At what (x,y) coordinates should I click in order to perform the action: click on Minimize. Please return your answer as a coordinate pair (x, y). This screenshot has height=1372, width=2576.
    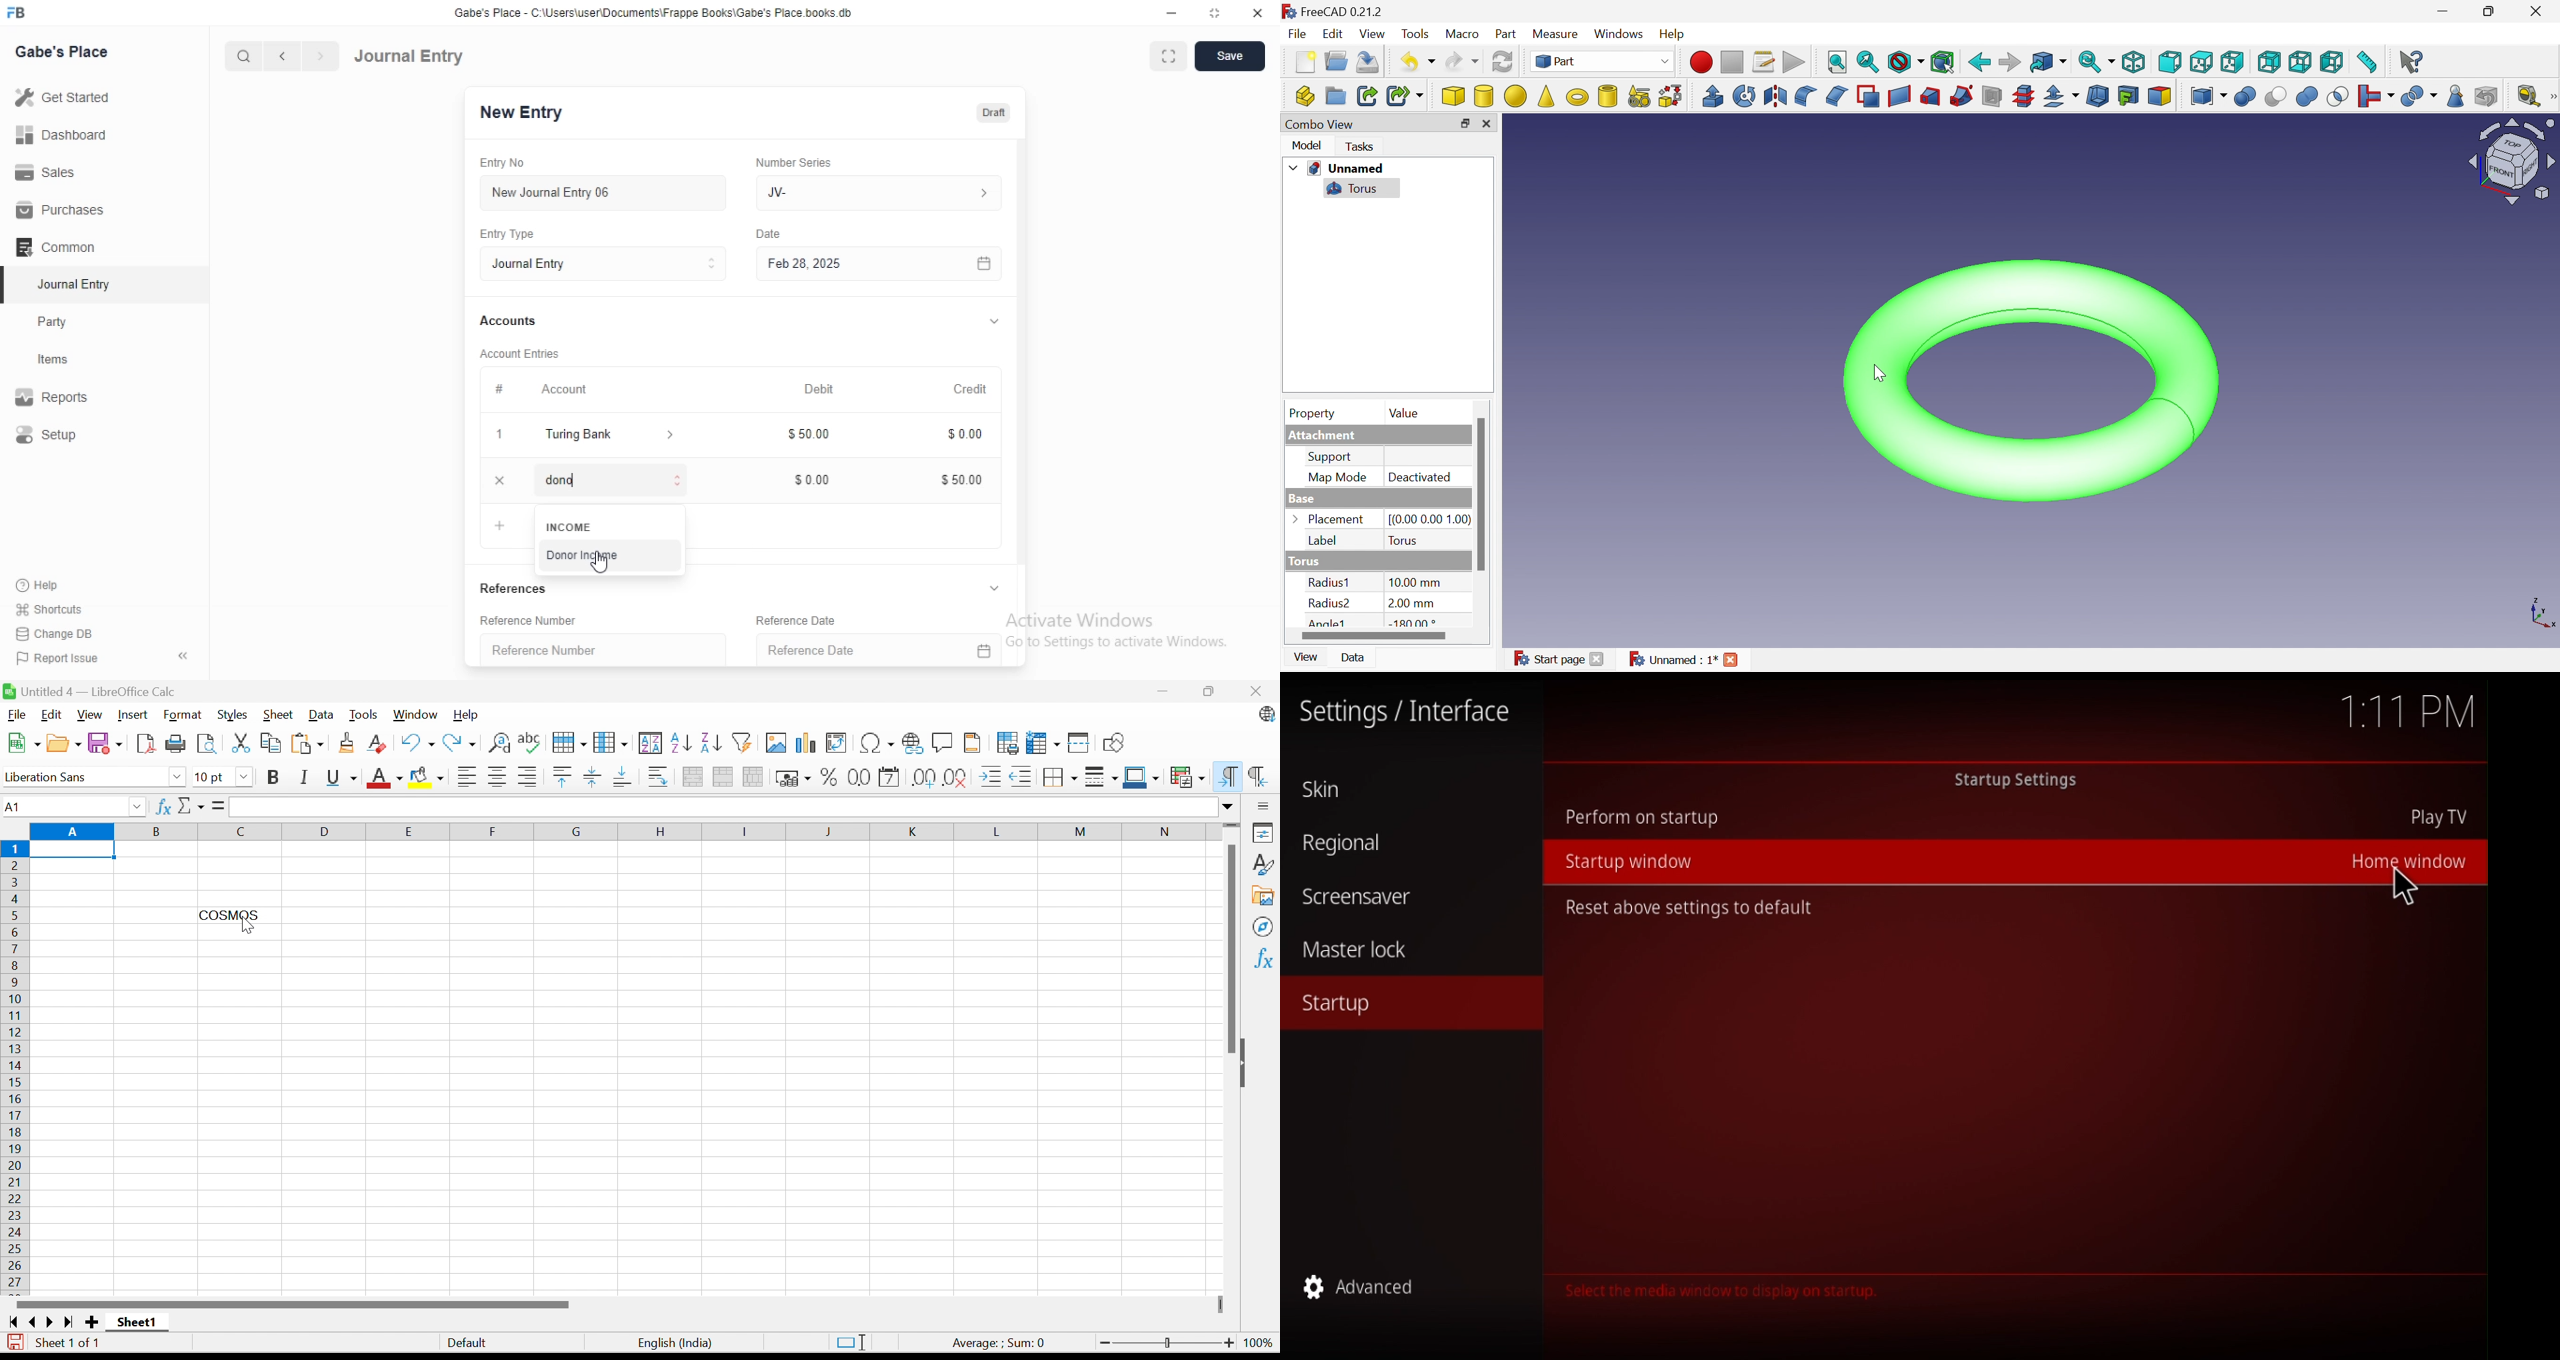
    Looking at the image, I should click on (1163, 691).